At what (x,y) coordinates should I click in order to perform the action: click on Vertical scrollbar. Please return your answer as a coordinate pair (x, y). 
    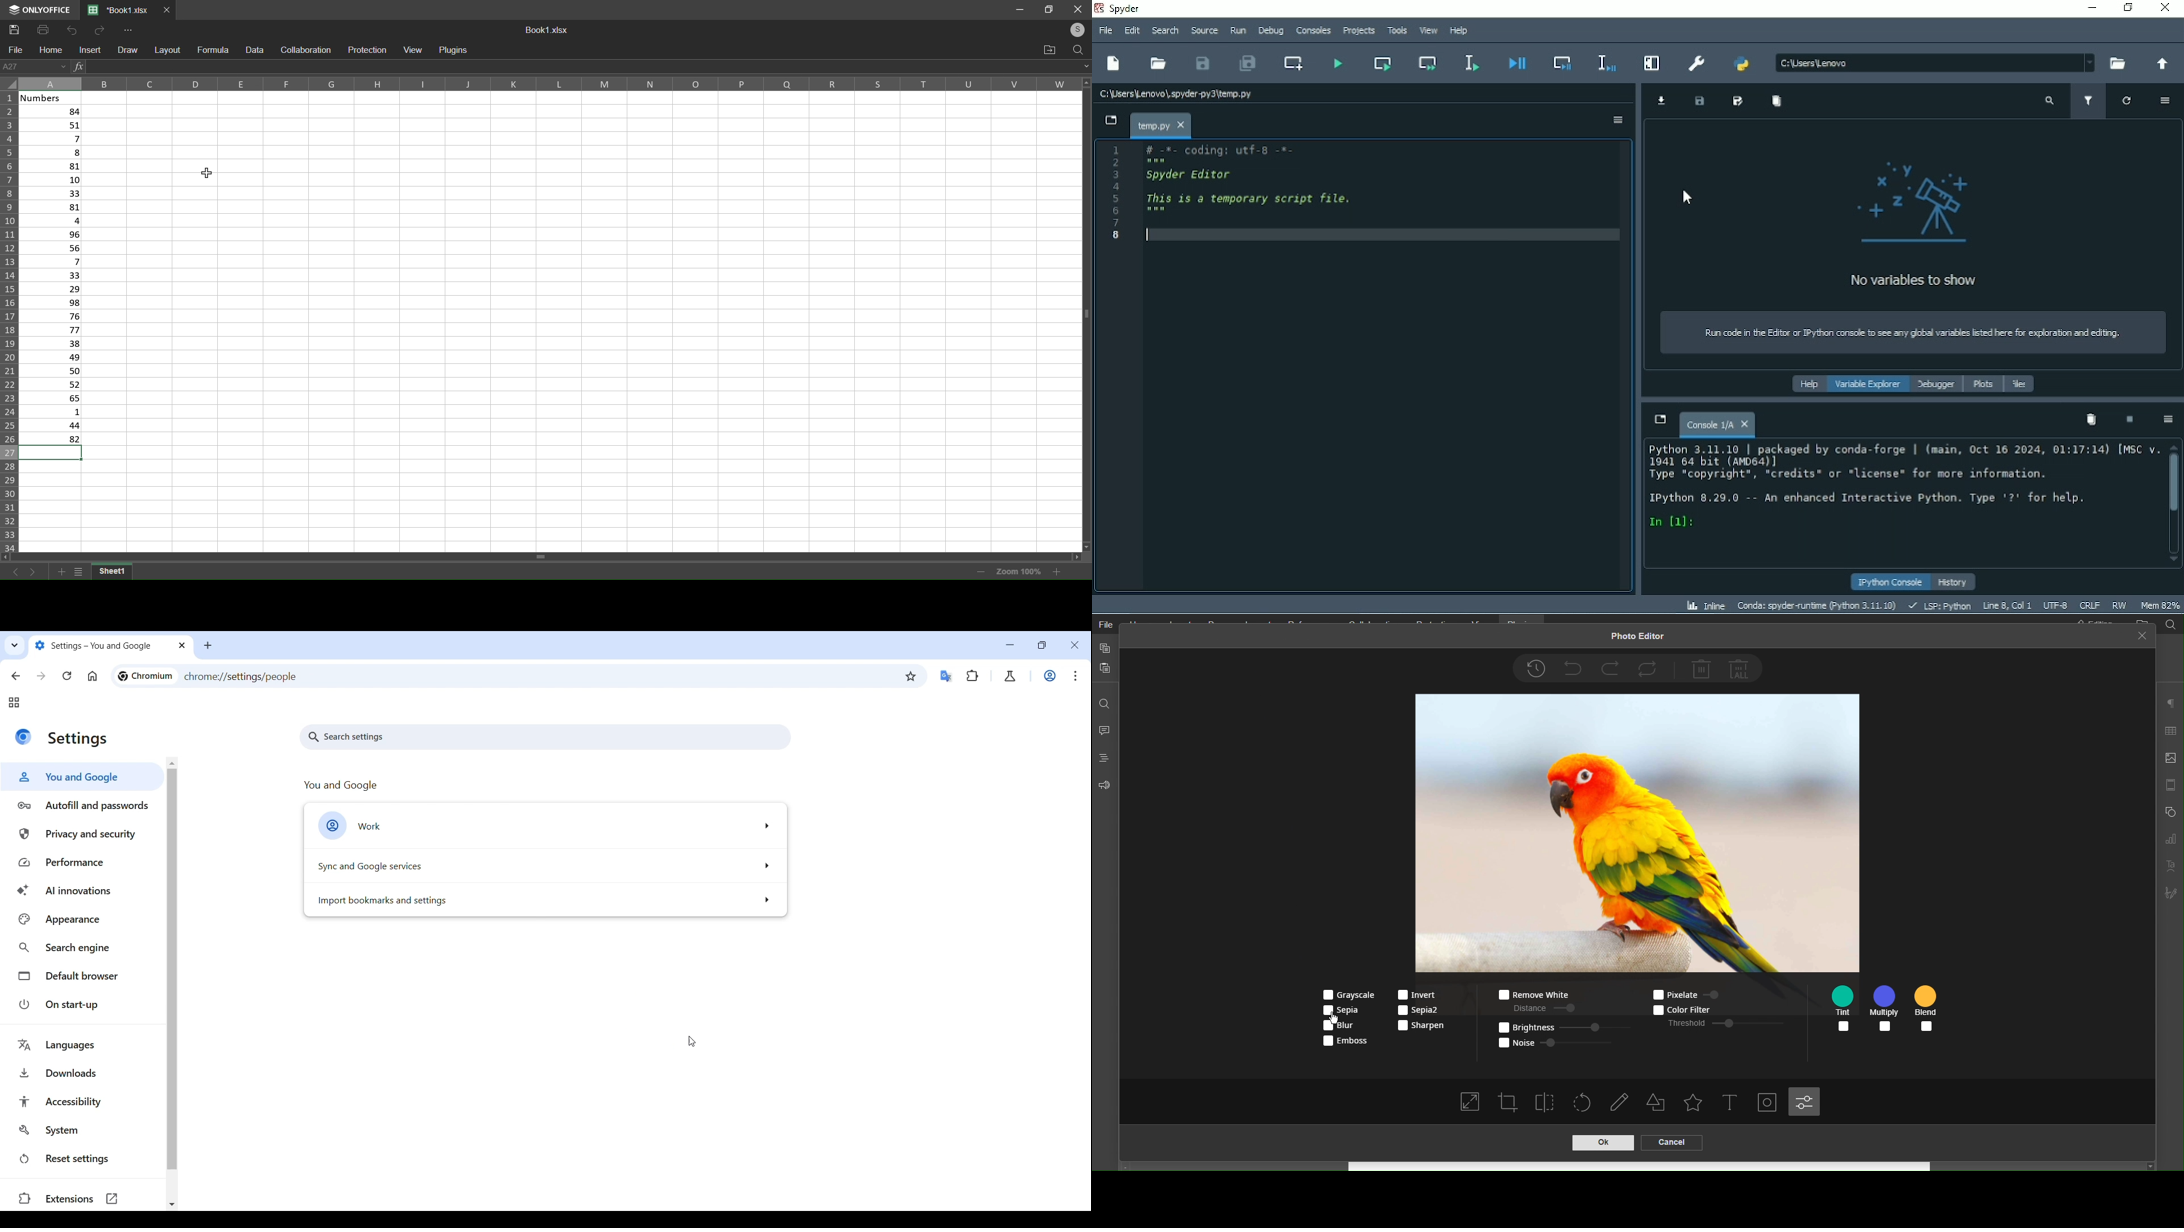
    Looking at the image, I should click on (2174, 483).